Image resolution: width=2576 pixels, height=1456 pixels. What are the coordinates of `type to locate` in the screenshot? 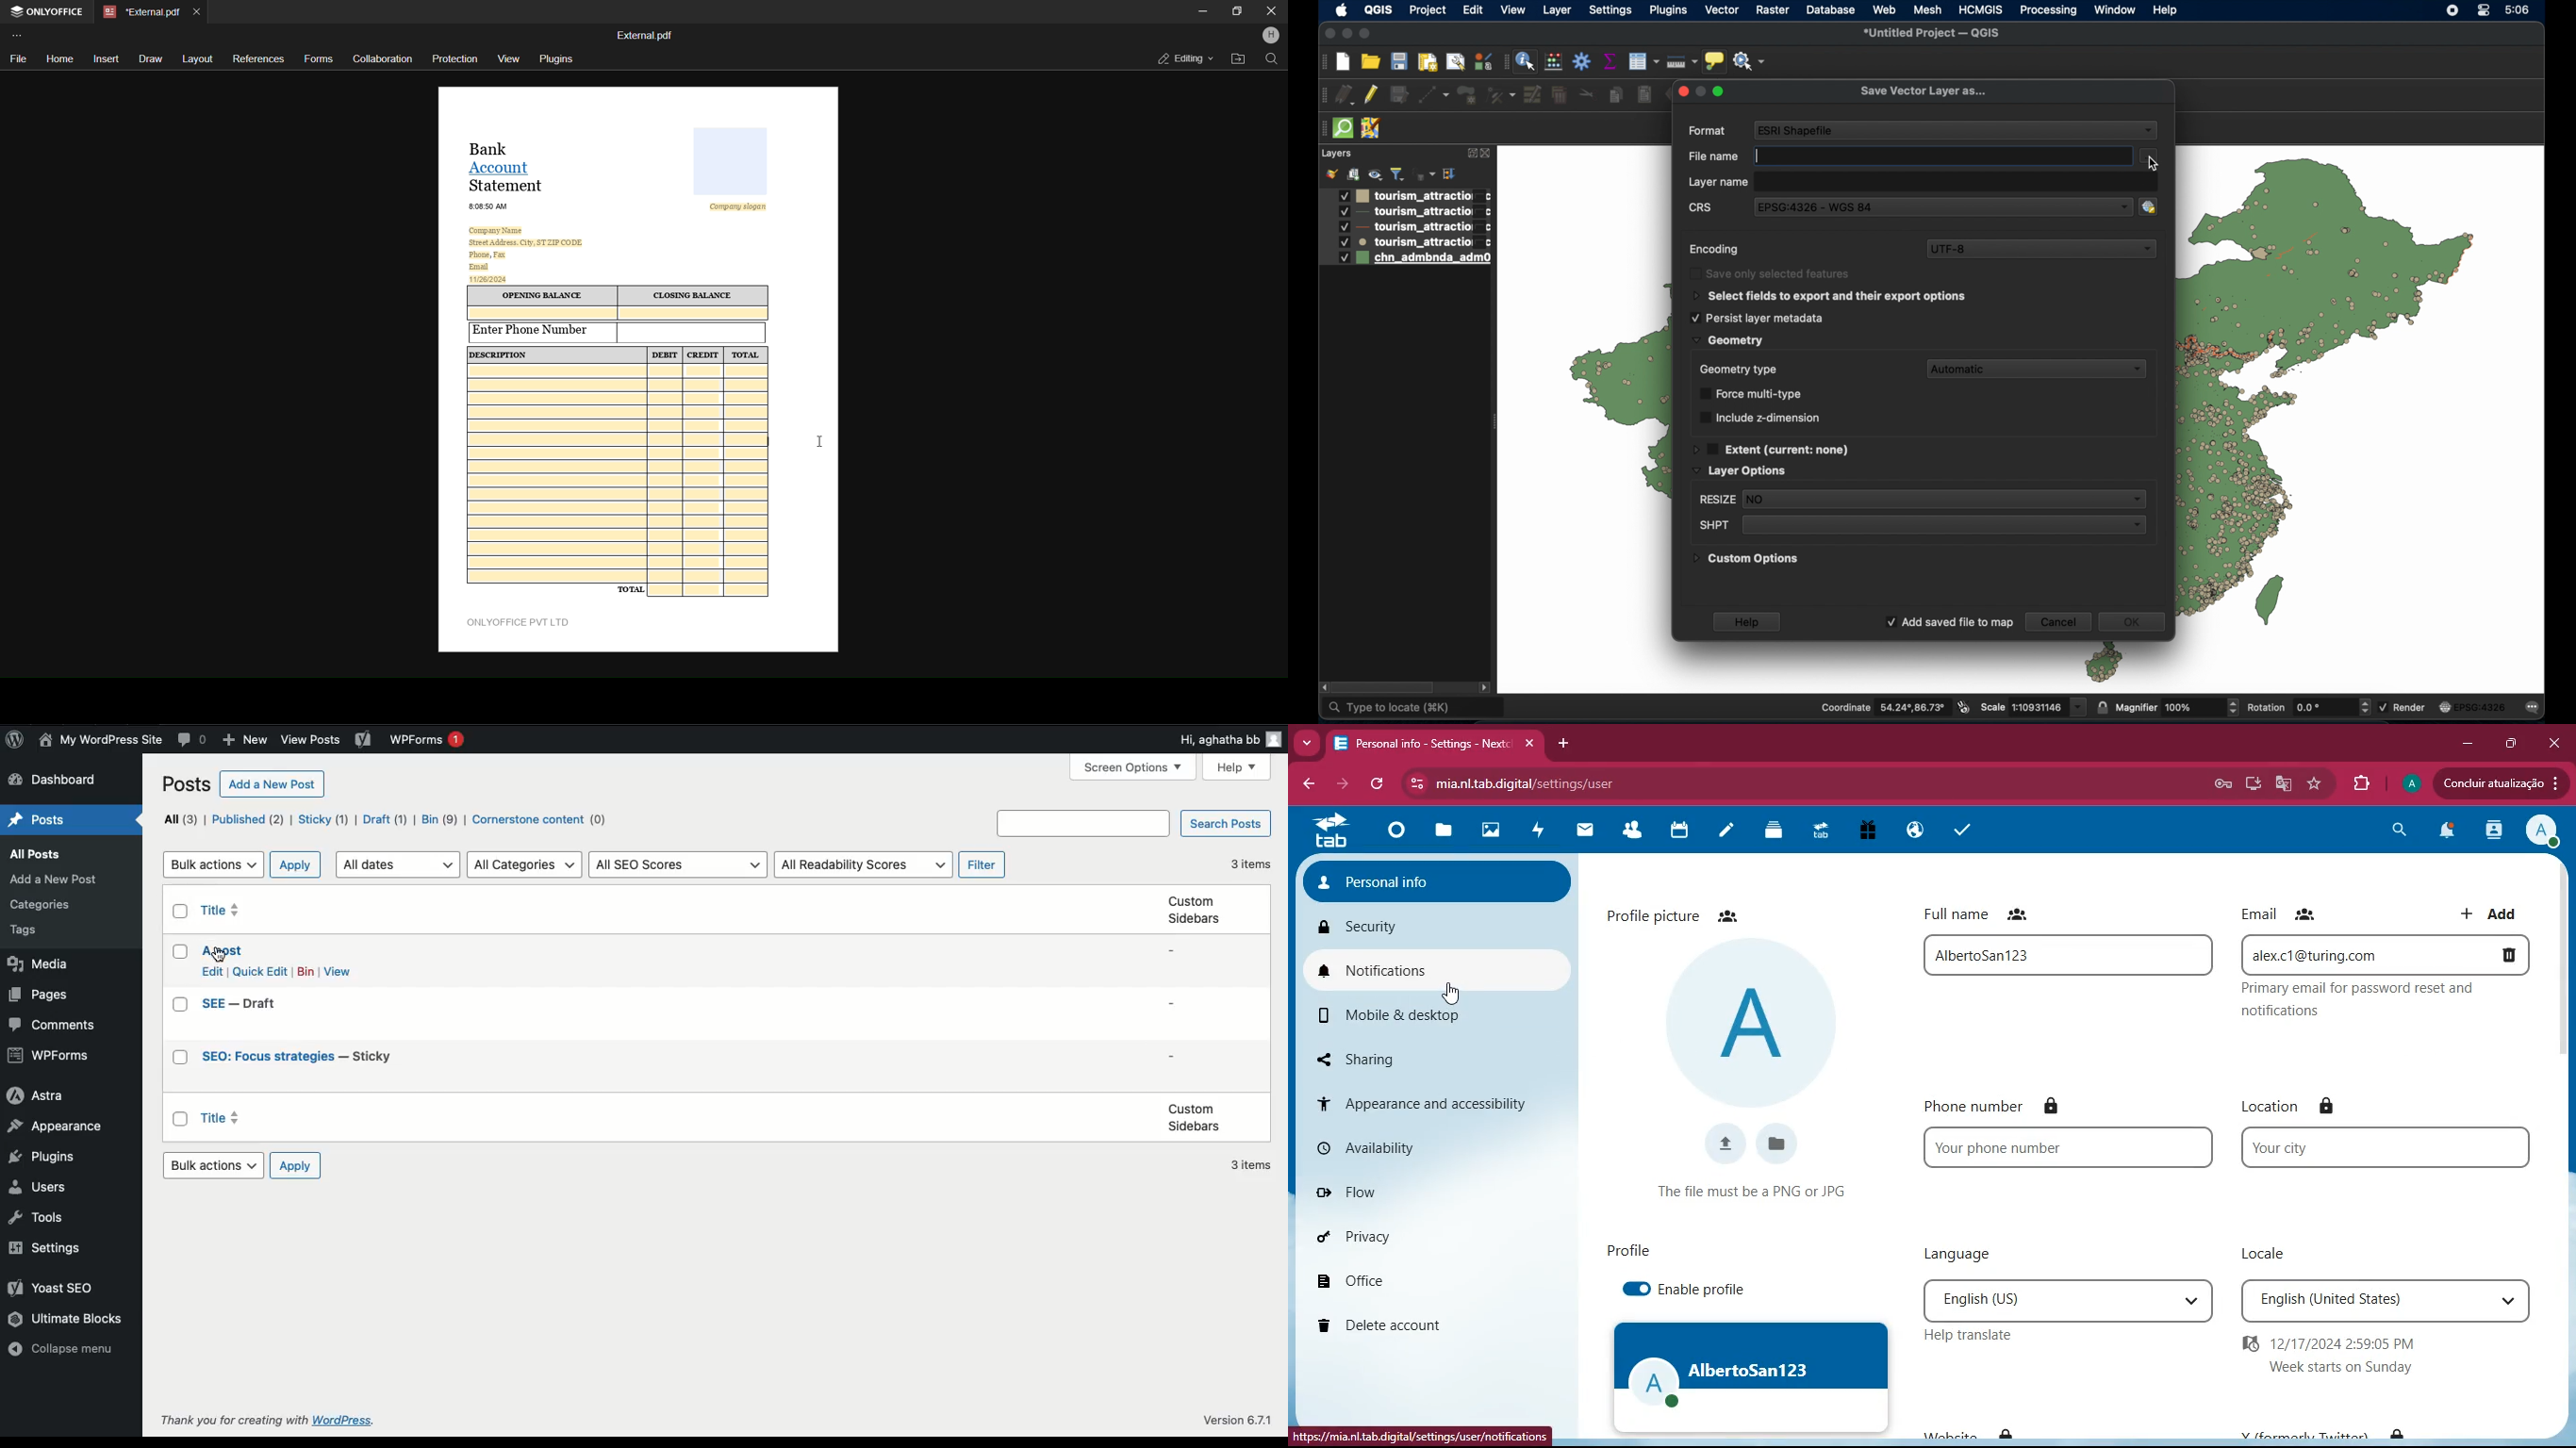 It's located at (1414, 707).